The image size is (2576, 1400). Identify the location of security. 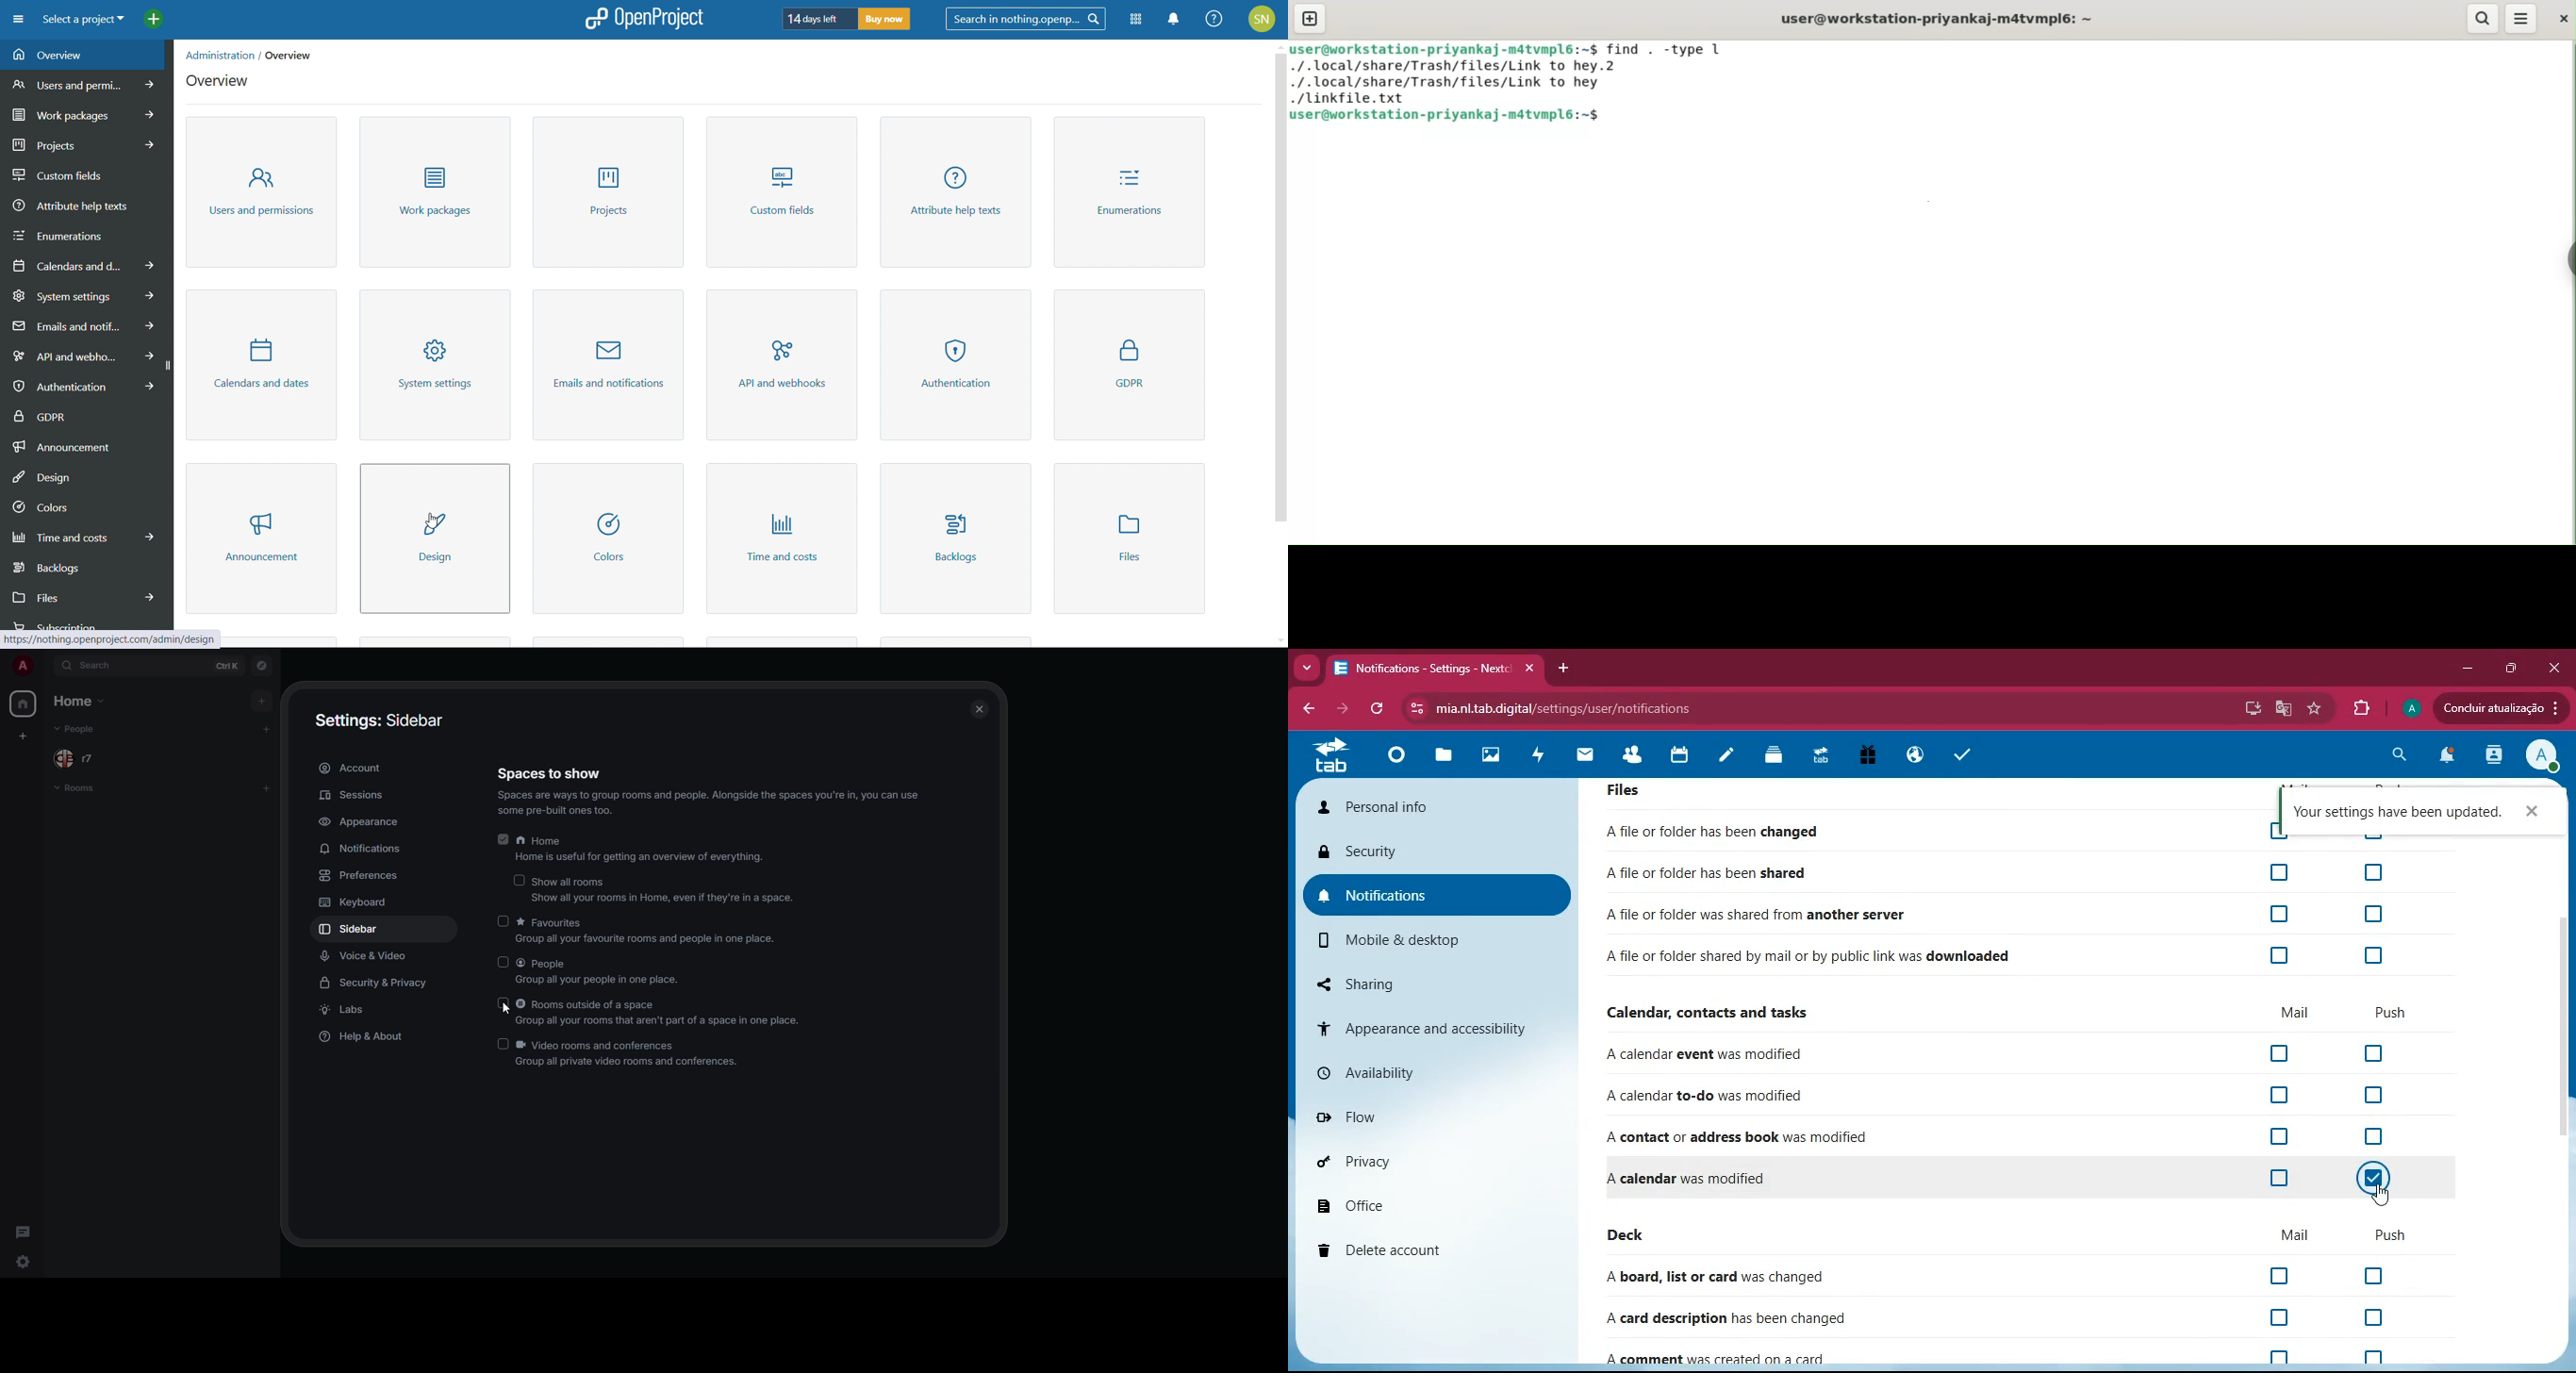
(1428, 850).